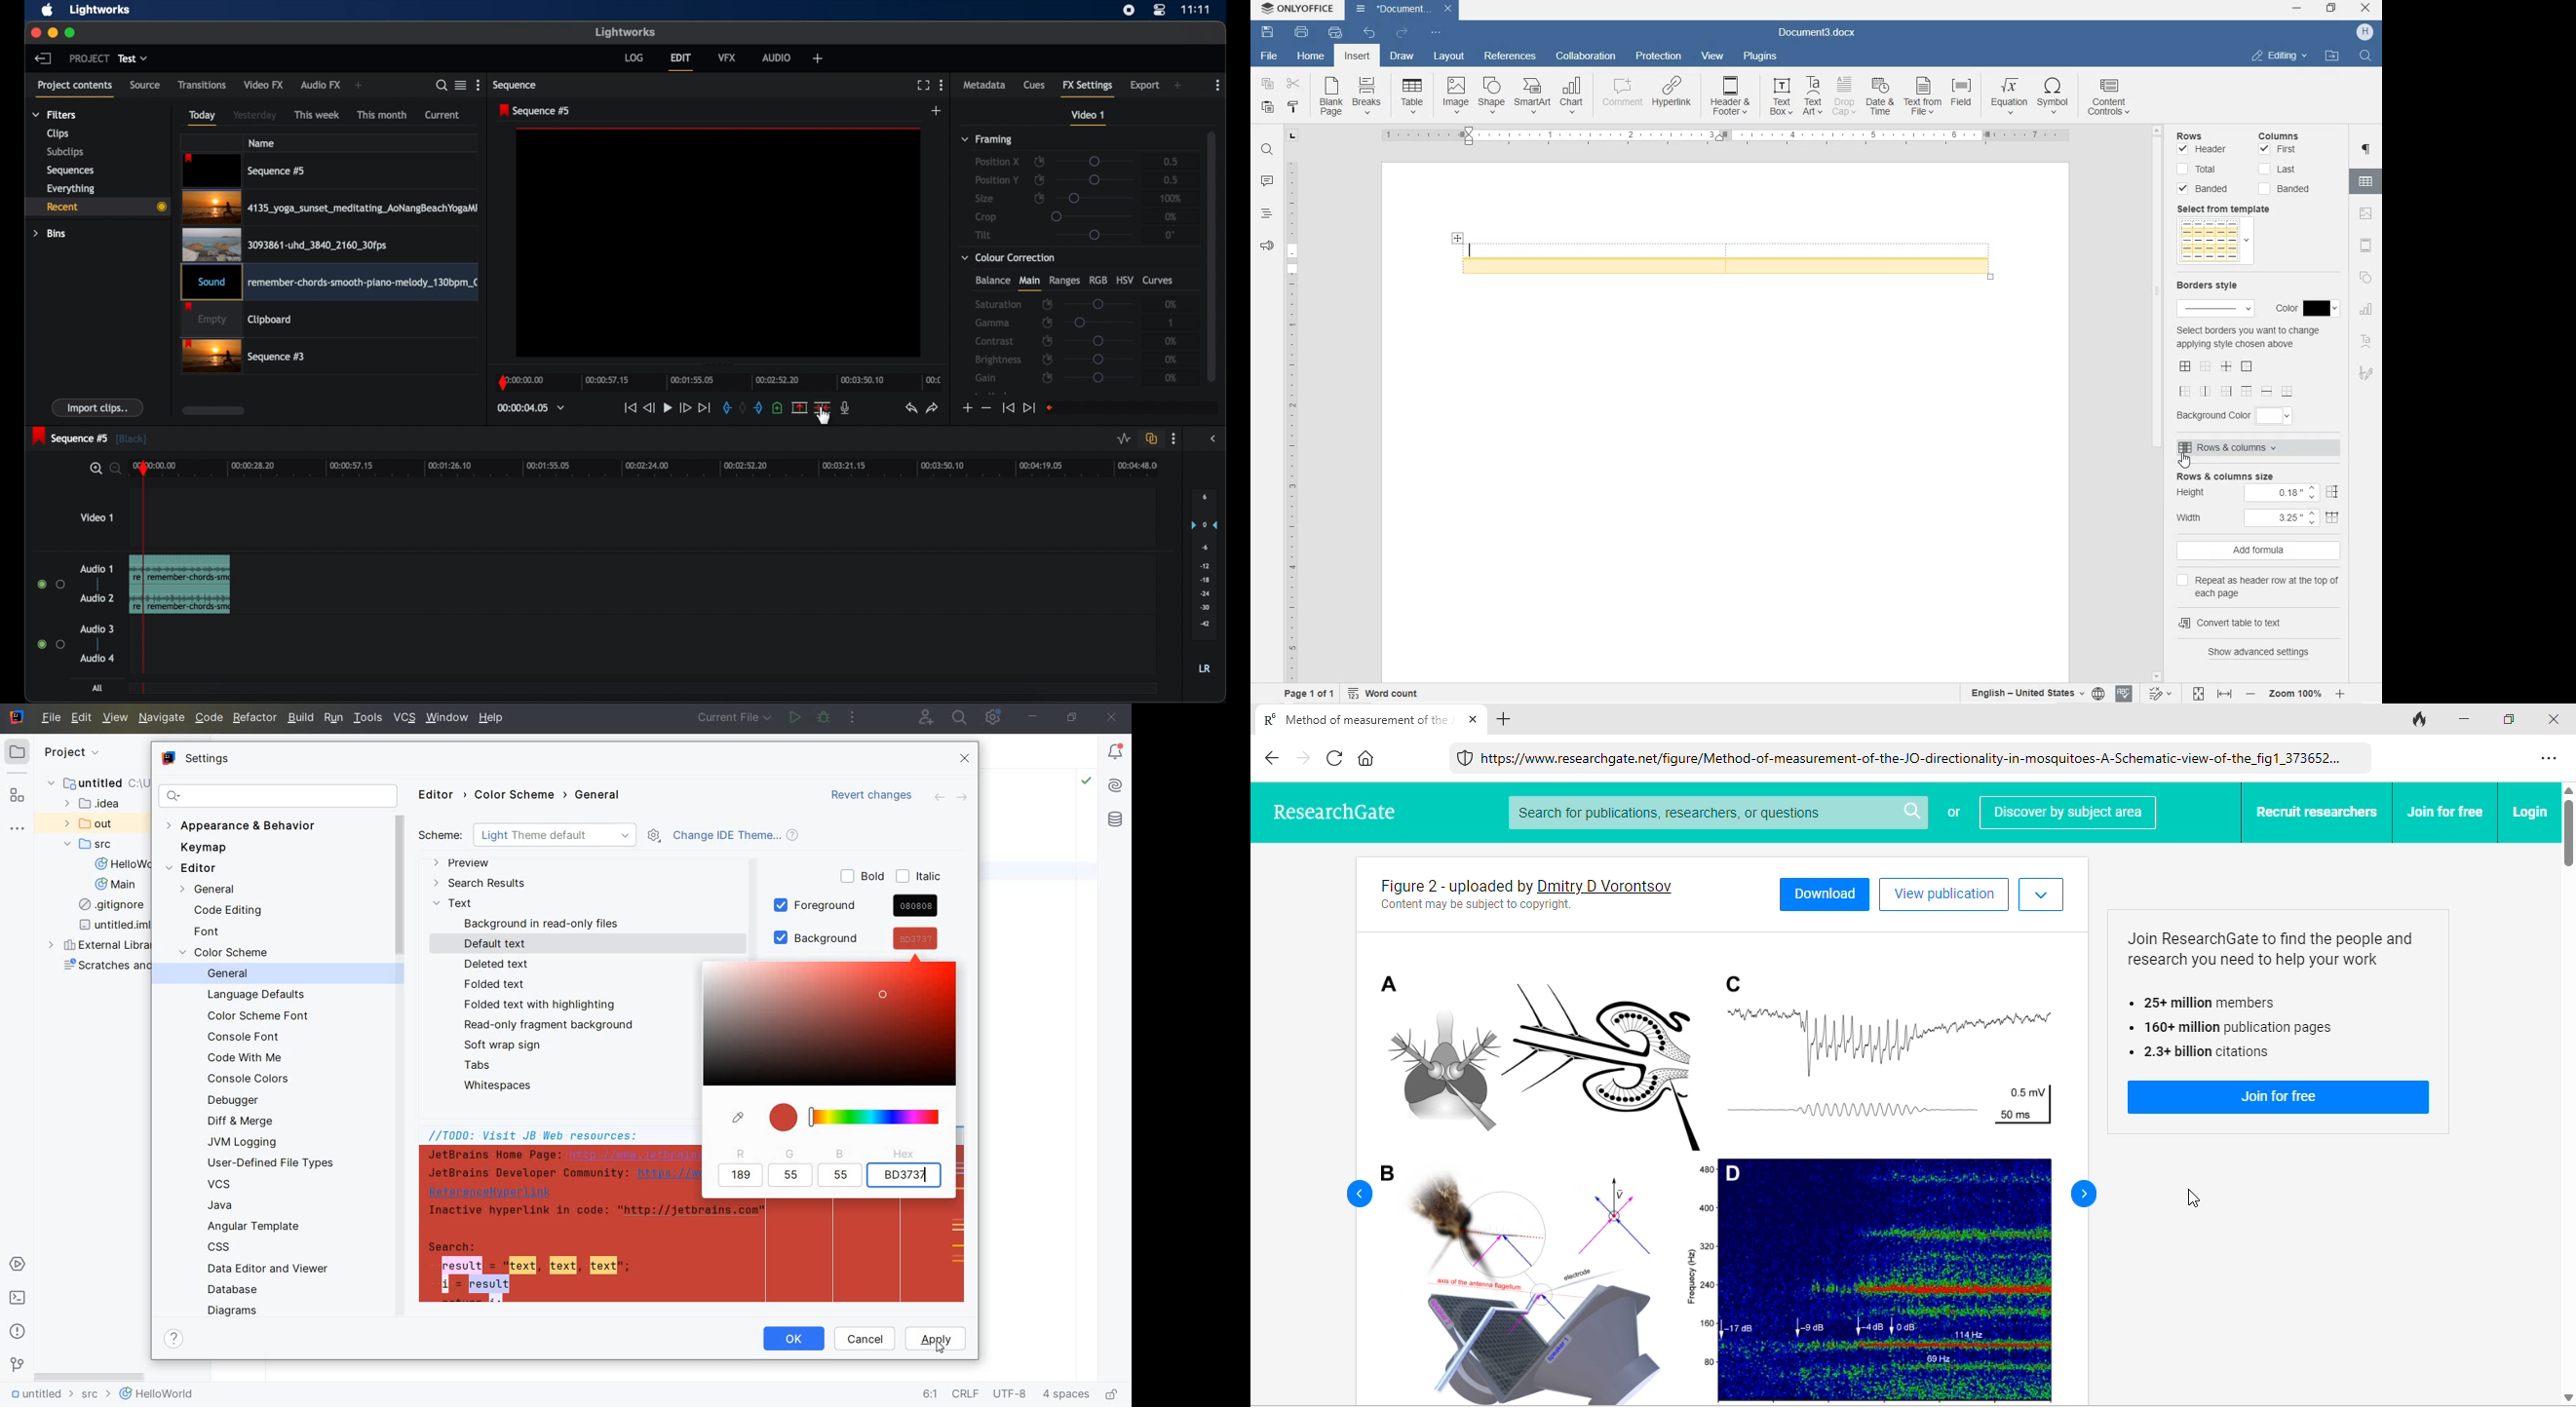 The width and height of the screenshot is (2576, 1428). Describe the element at coordinates (1029, 283) in the screenshot. I see `main` at that location.